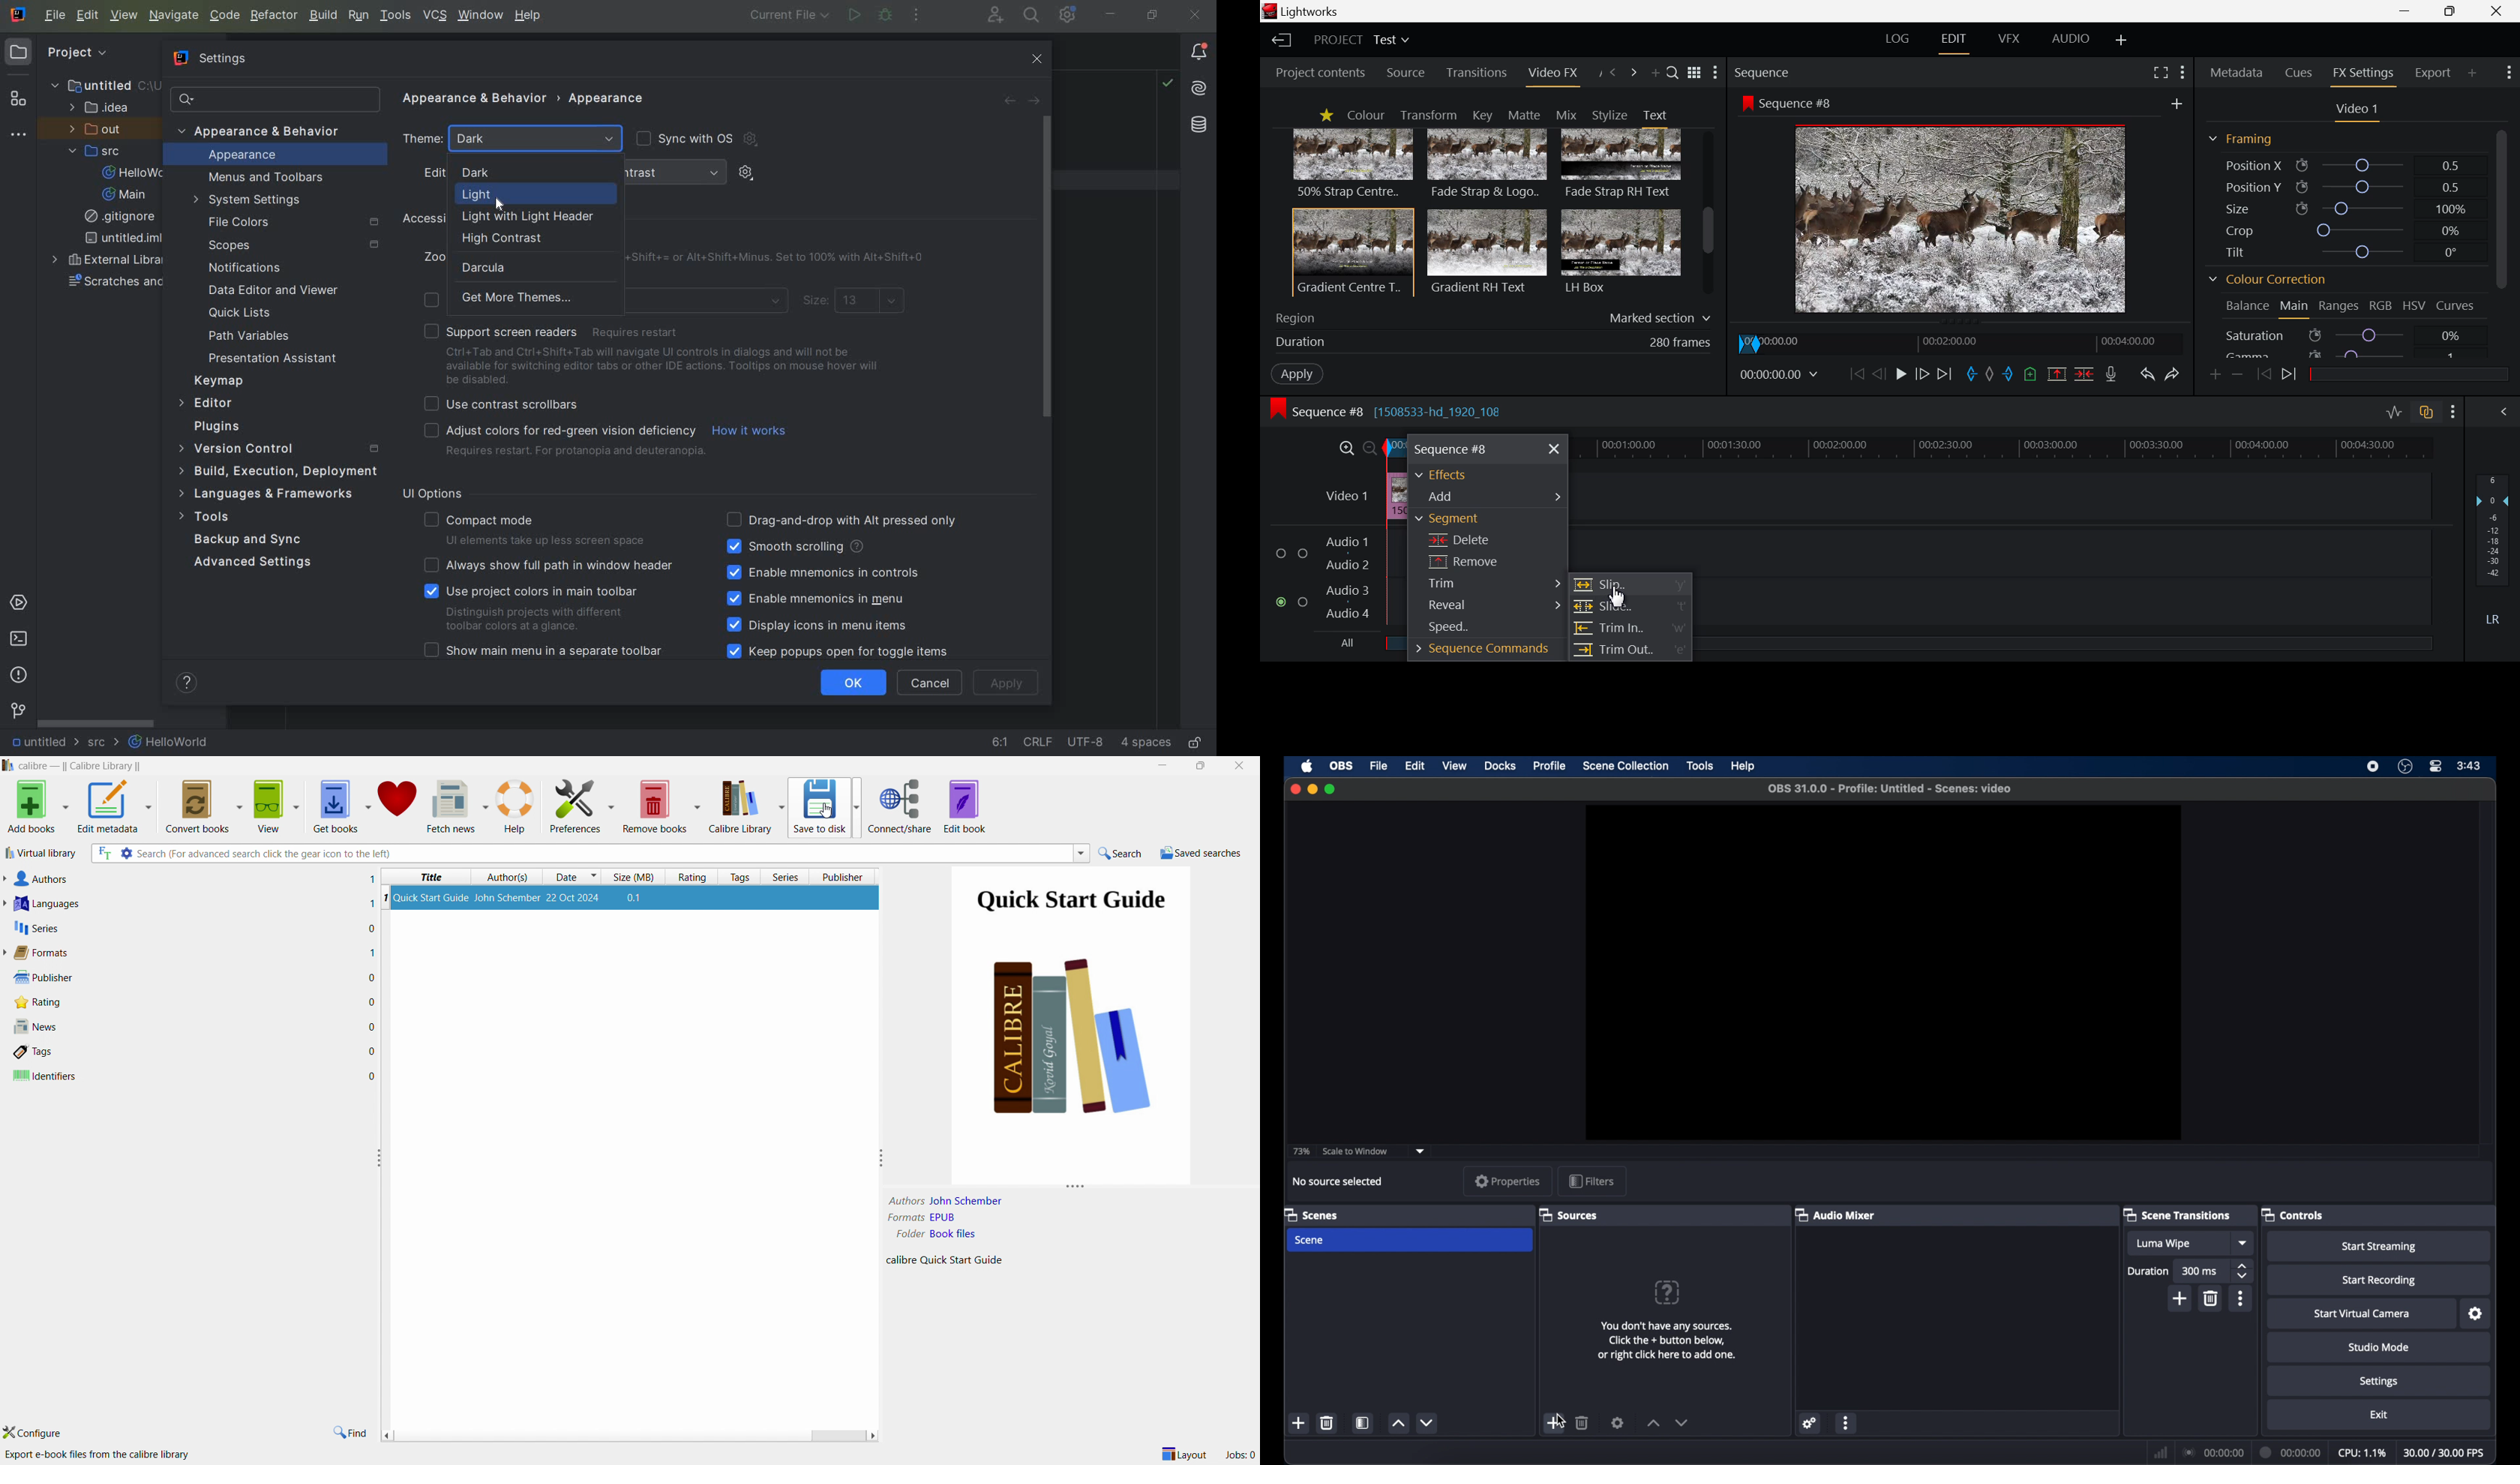  What do you see at coordinates (1355, 1152) in the screenshot?
I see `scale  to window` at bounding box center [1355, 1152].